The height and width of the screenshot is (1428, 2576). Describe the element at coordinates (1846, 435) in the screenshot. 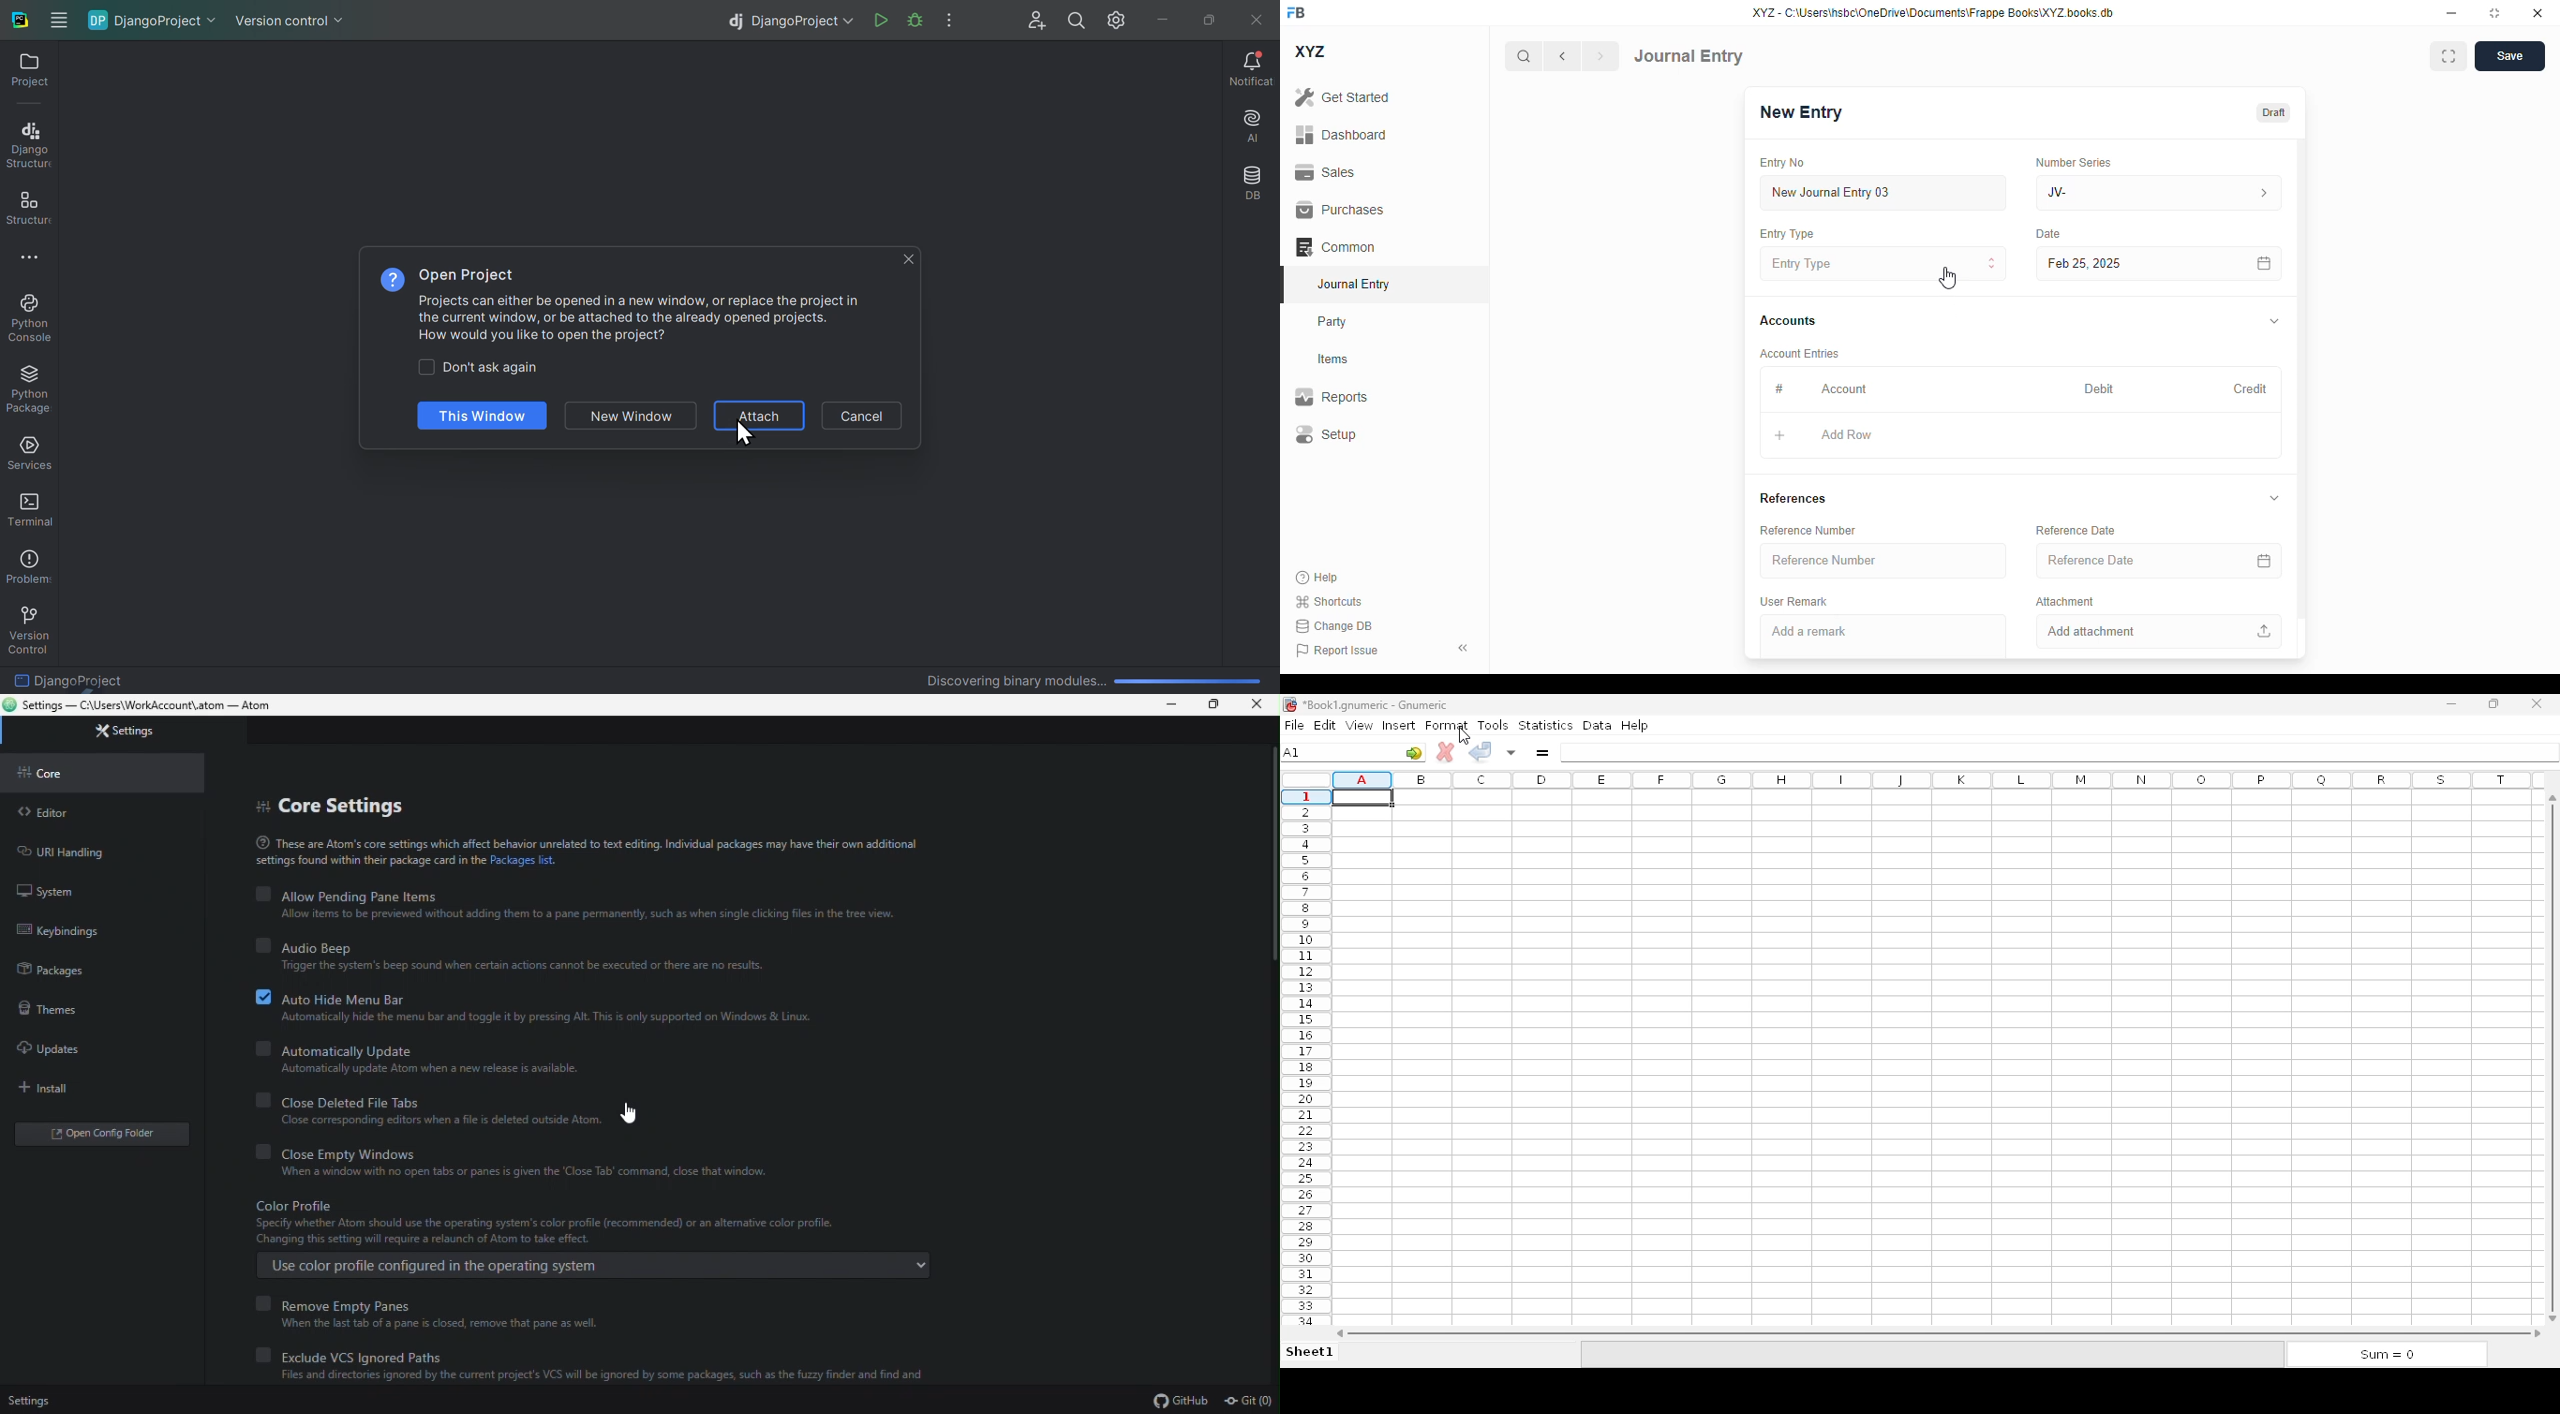

I see `add row` at that location.